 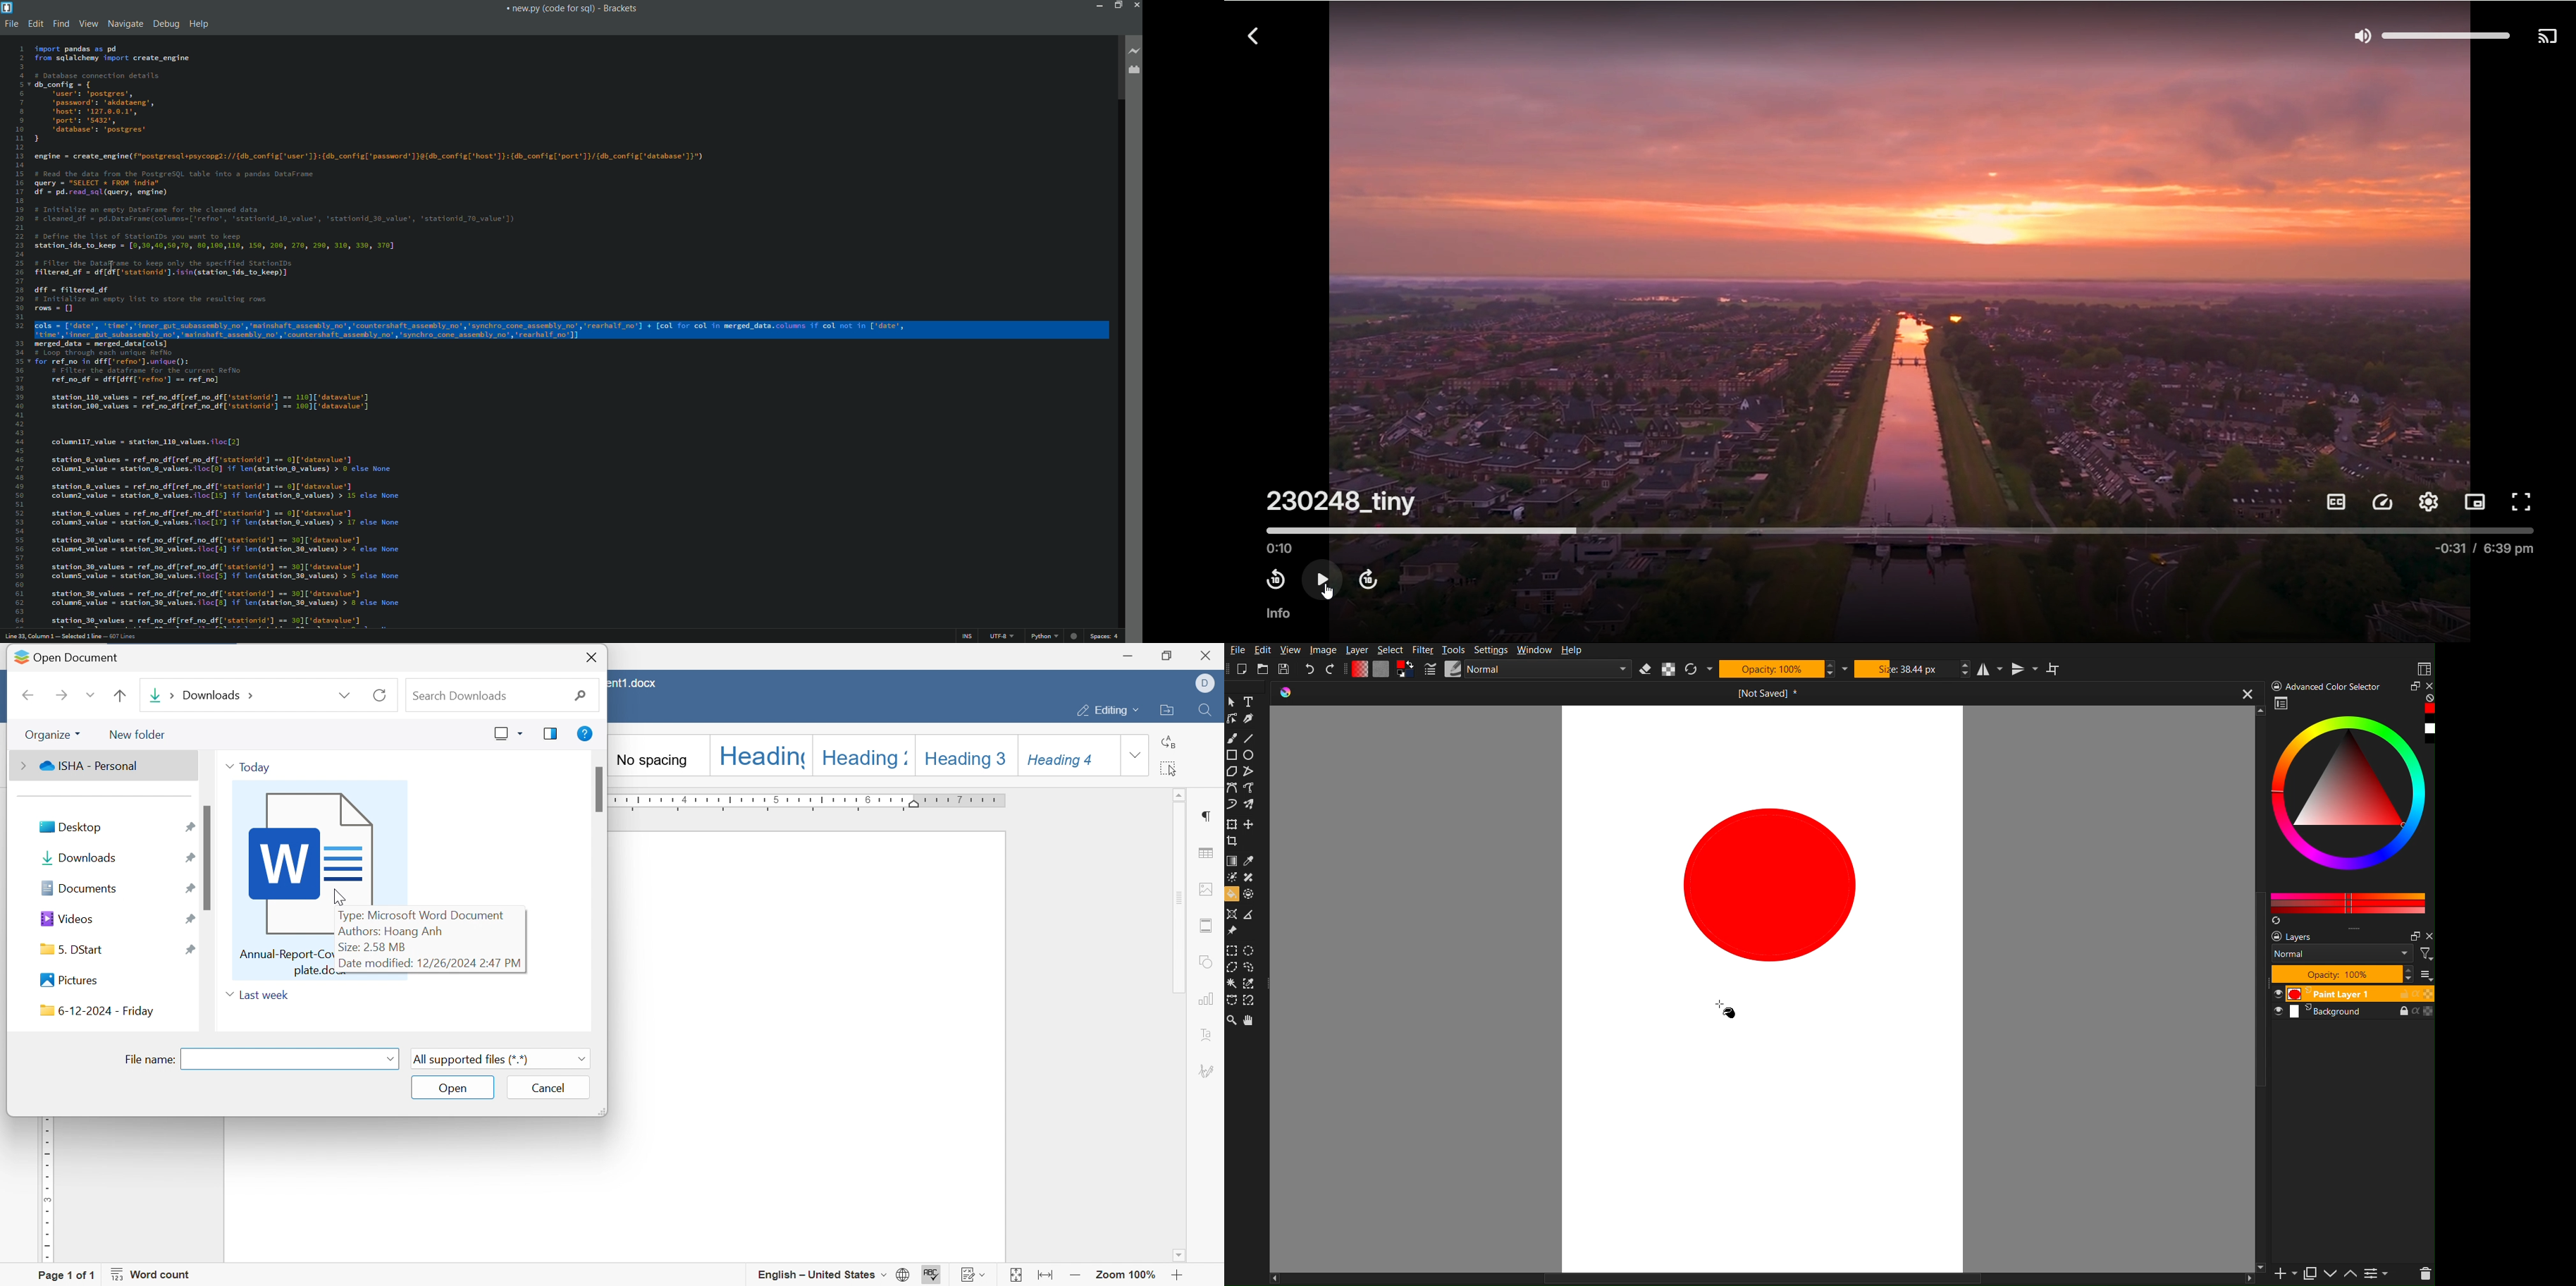 What do you see at coordinates (1455, 651) in the screenshot?
I see `Tools` at bounding box center [1455, 651].